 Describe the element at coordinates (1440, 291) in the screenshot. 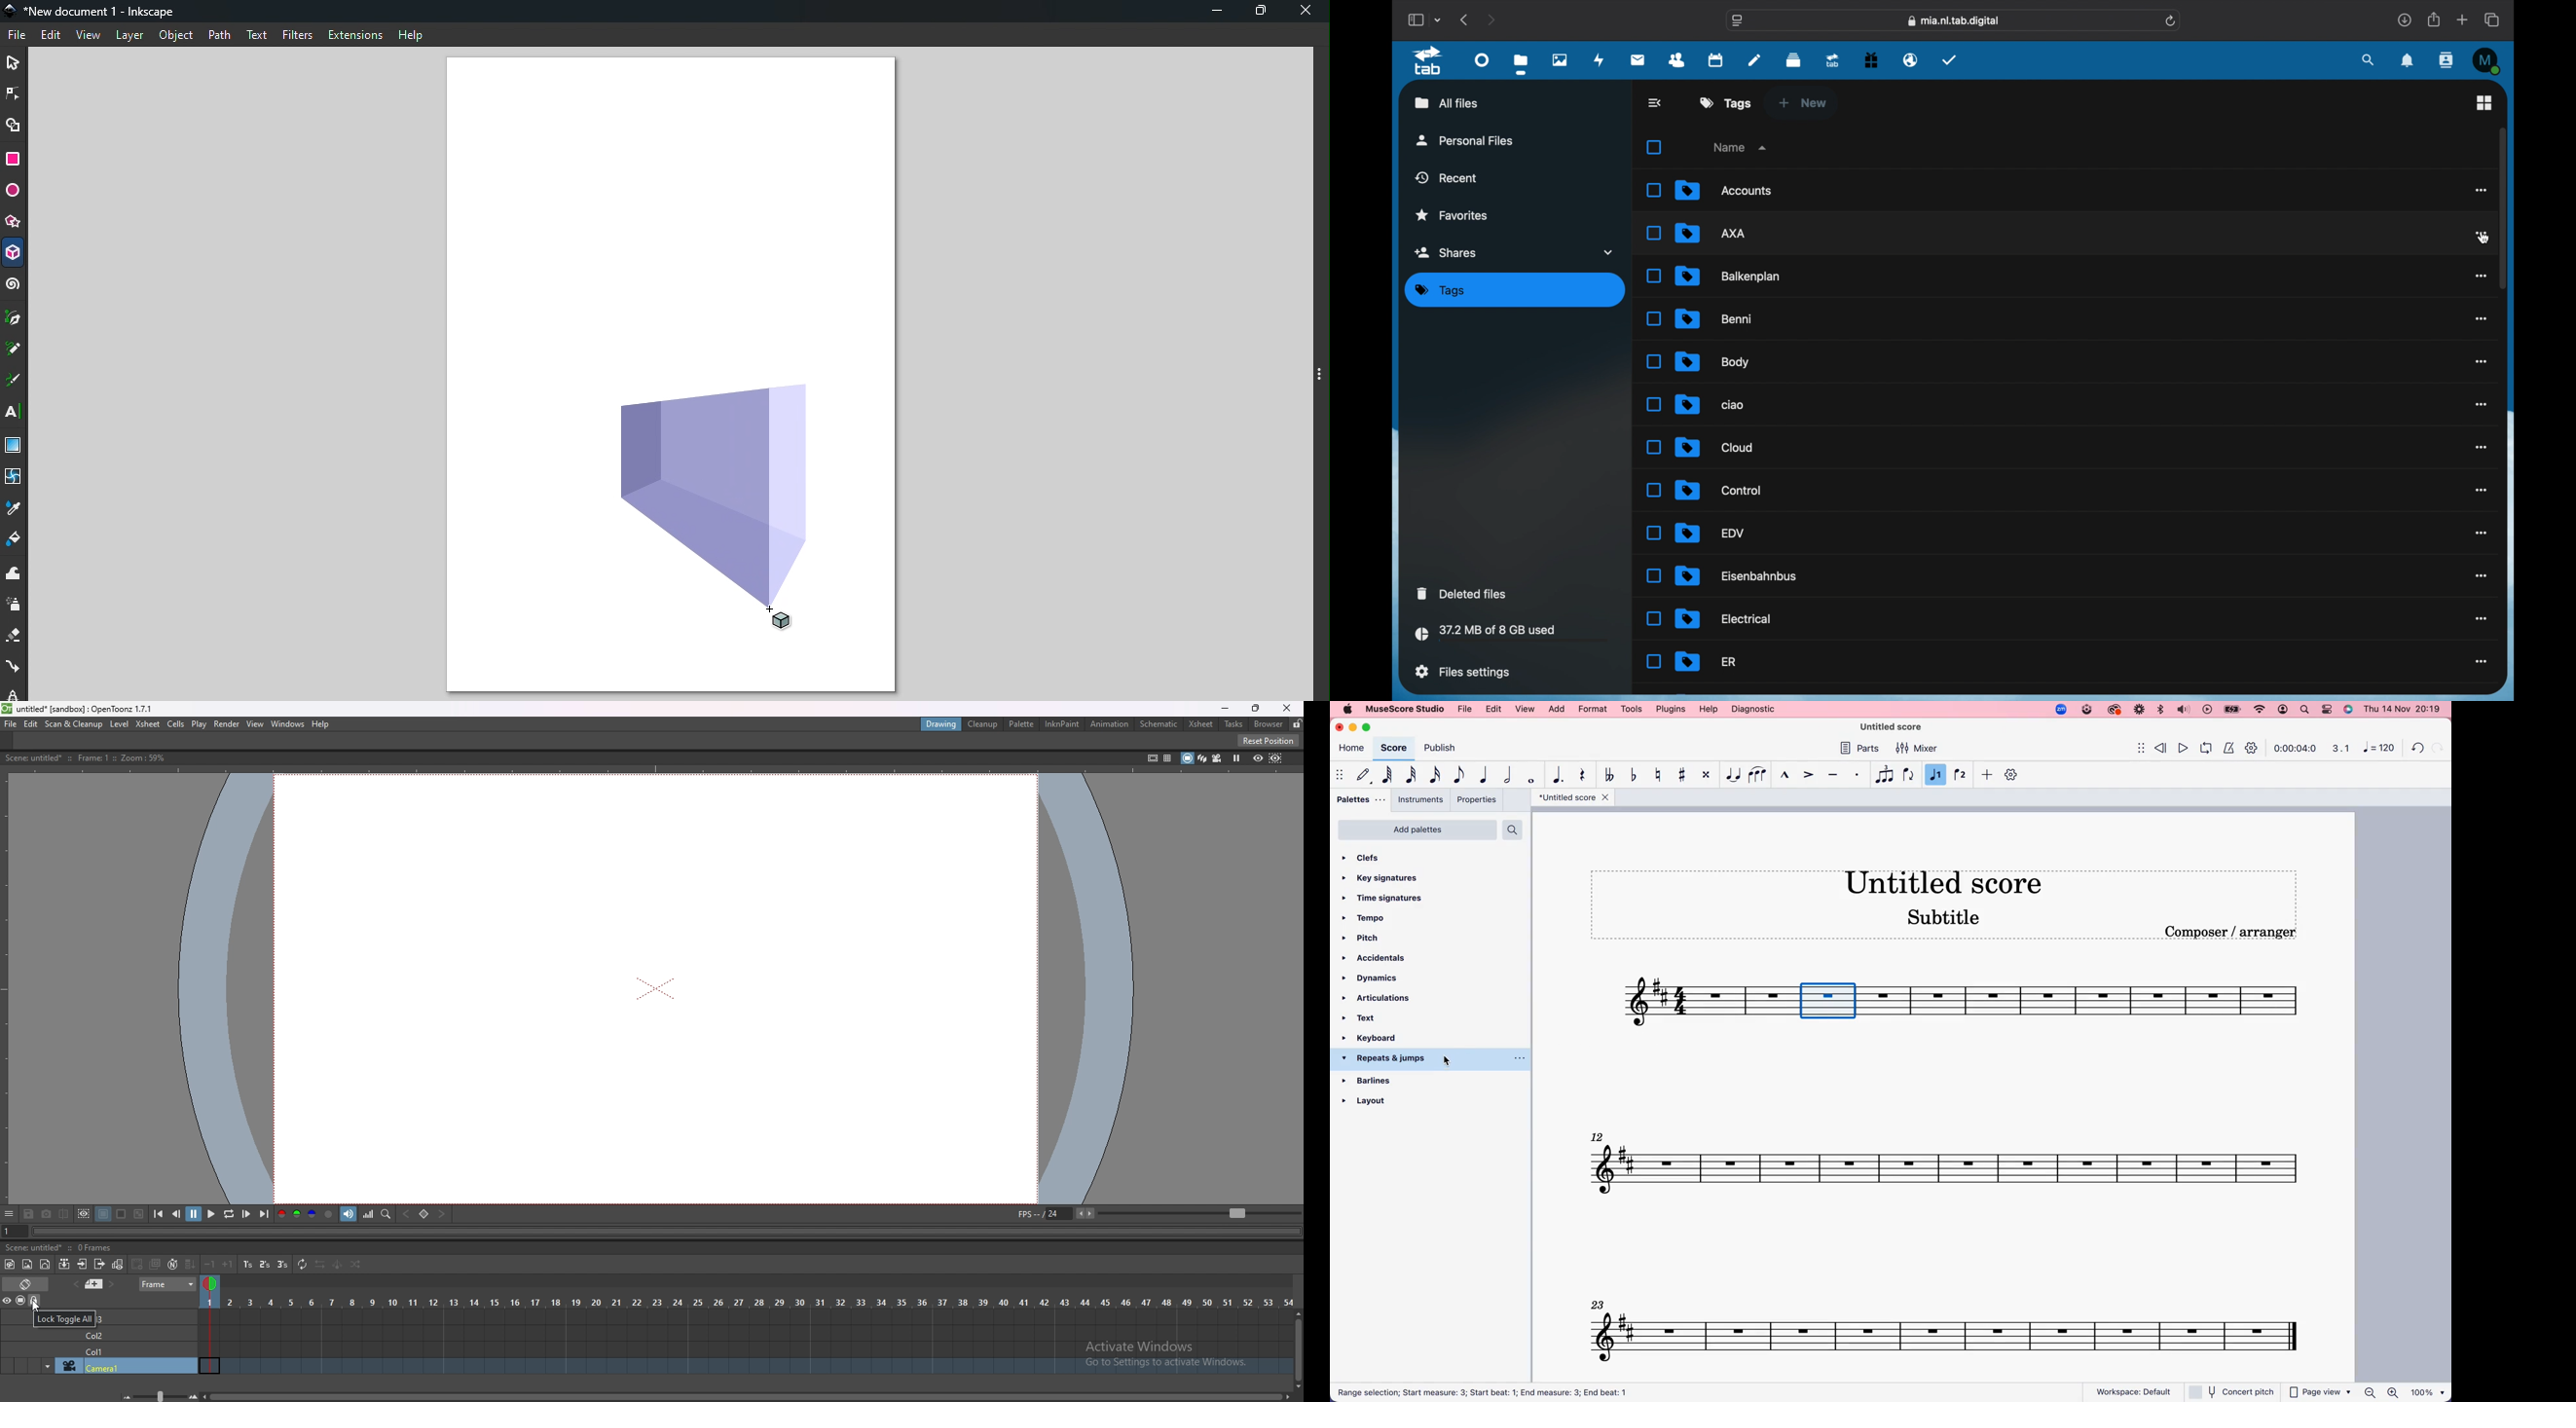

I see `tags` at that location.